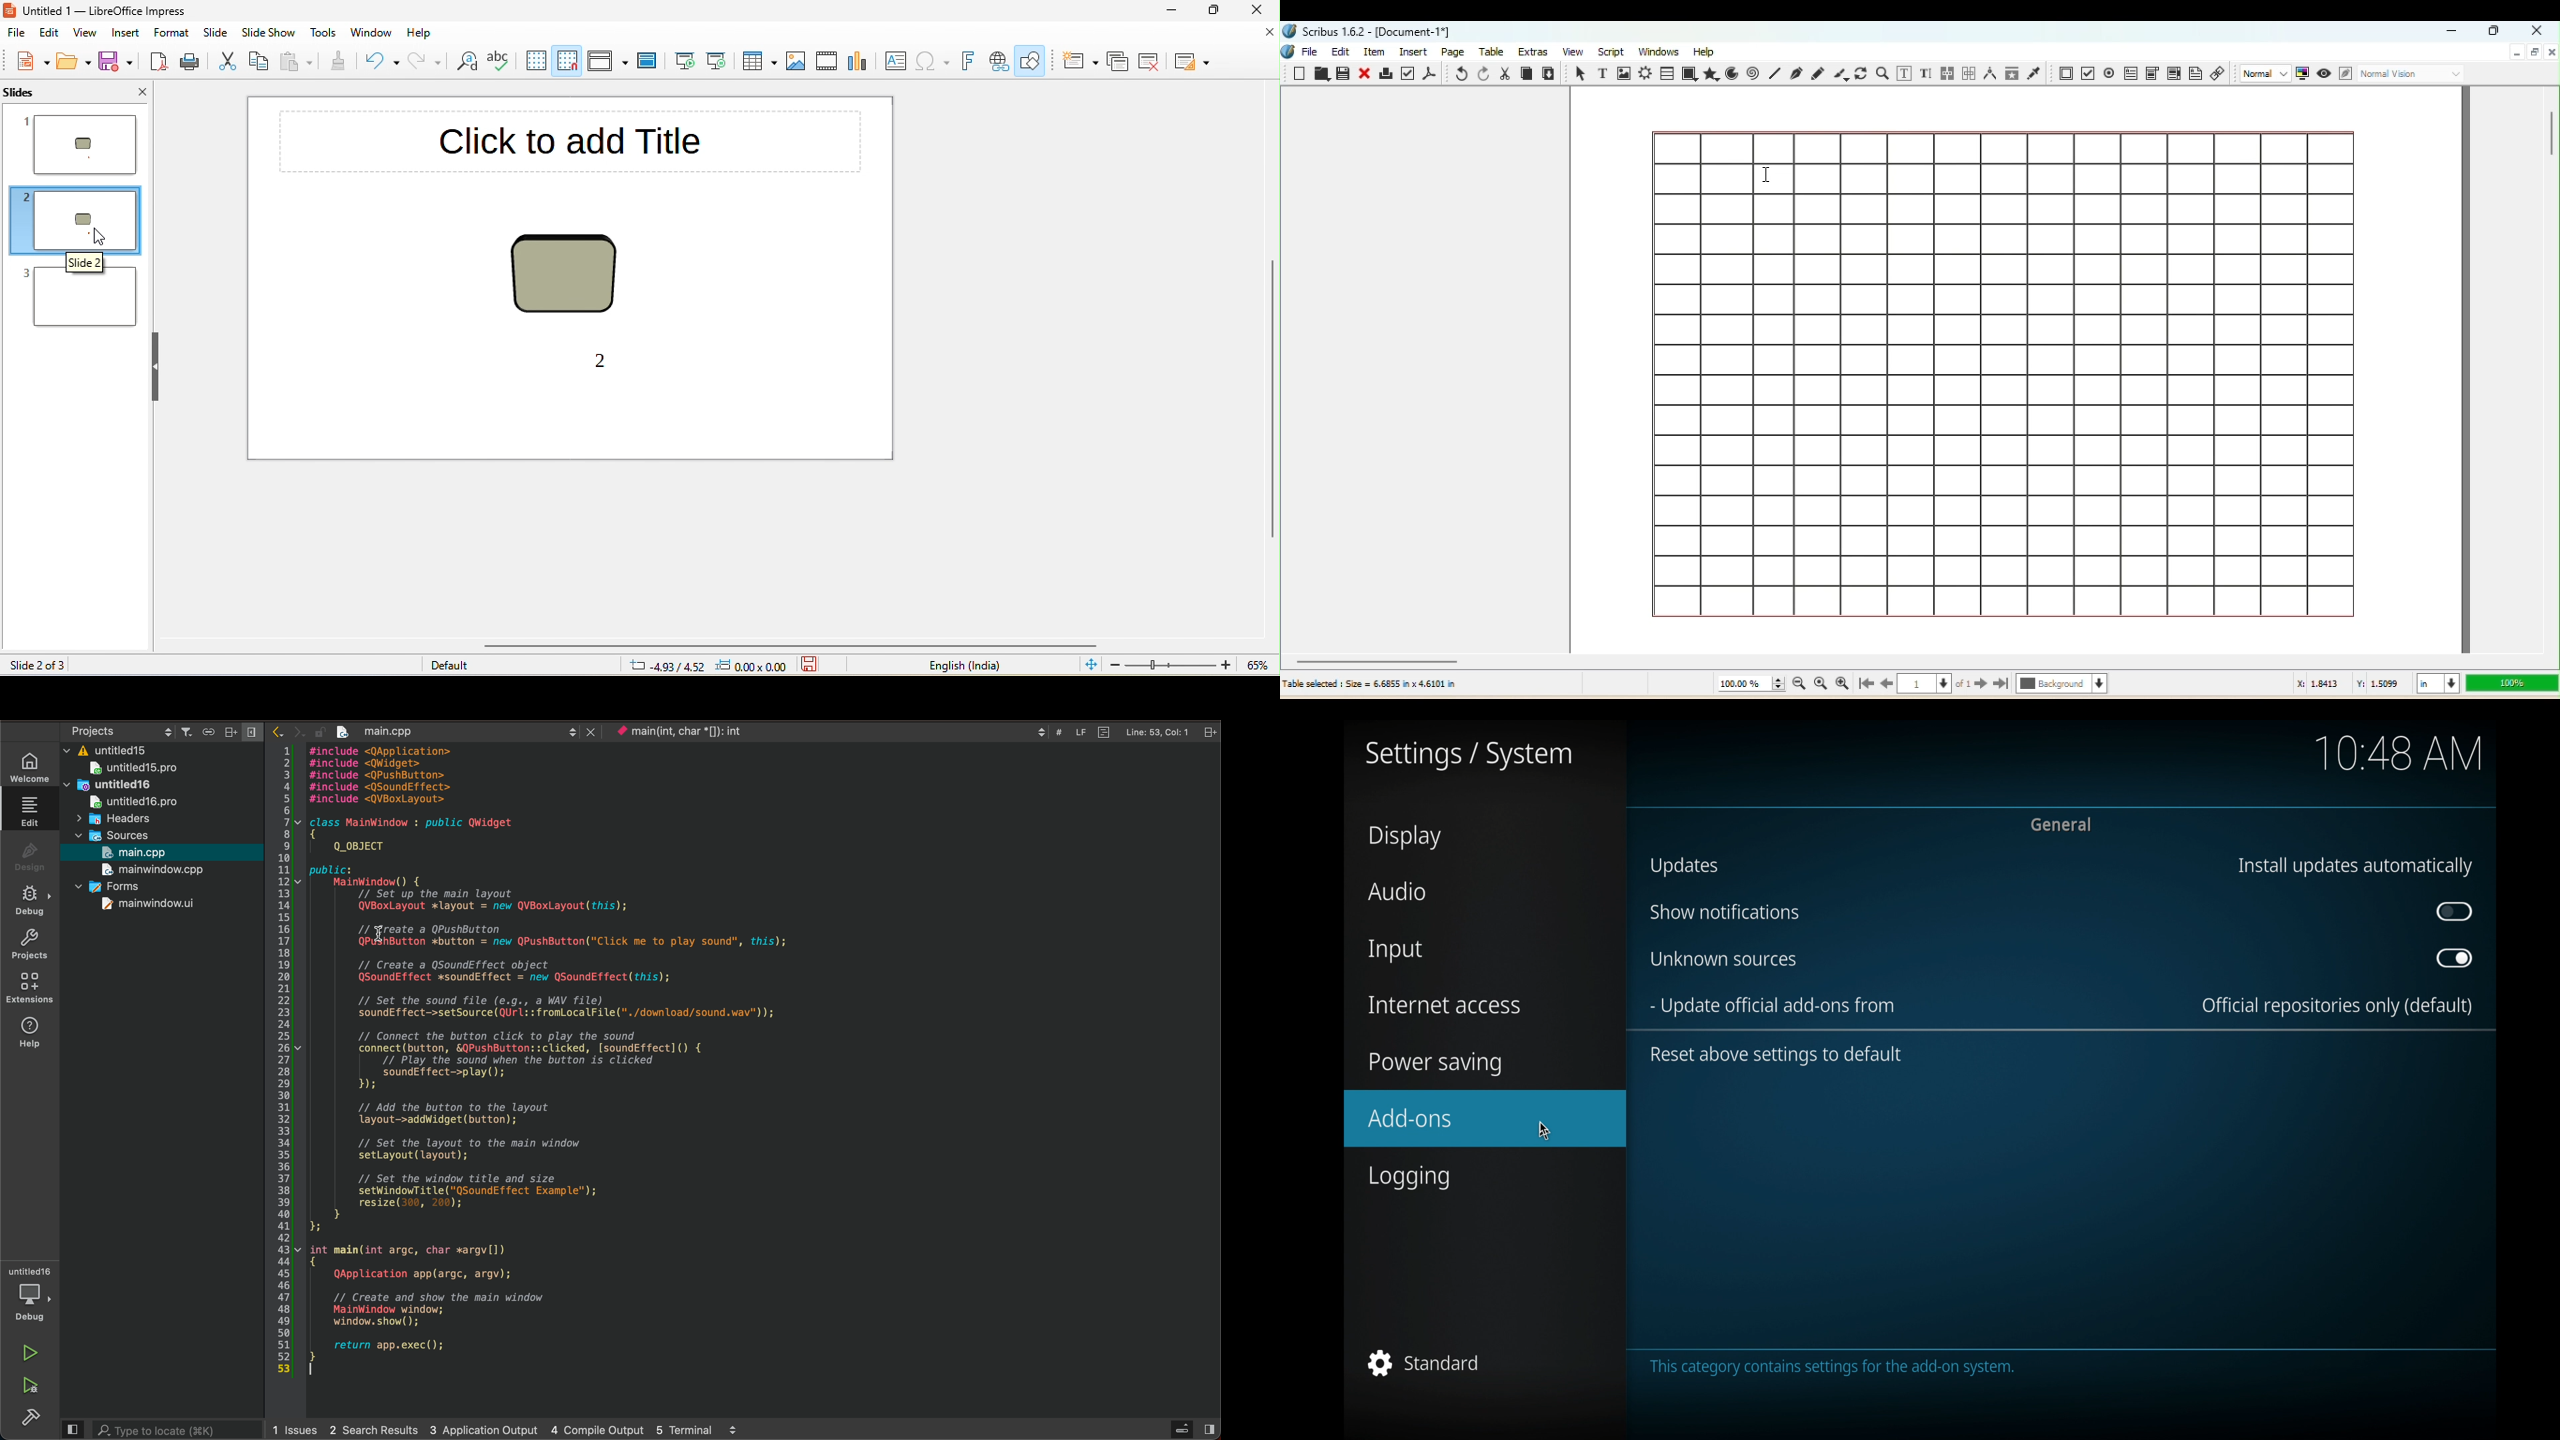 Image resolution: width=2576 pixels, height=1456 pixels. I want to click on official repositories only, so click(2339, 1008).